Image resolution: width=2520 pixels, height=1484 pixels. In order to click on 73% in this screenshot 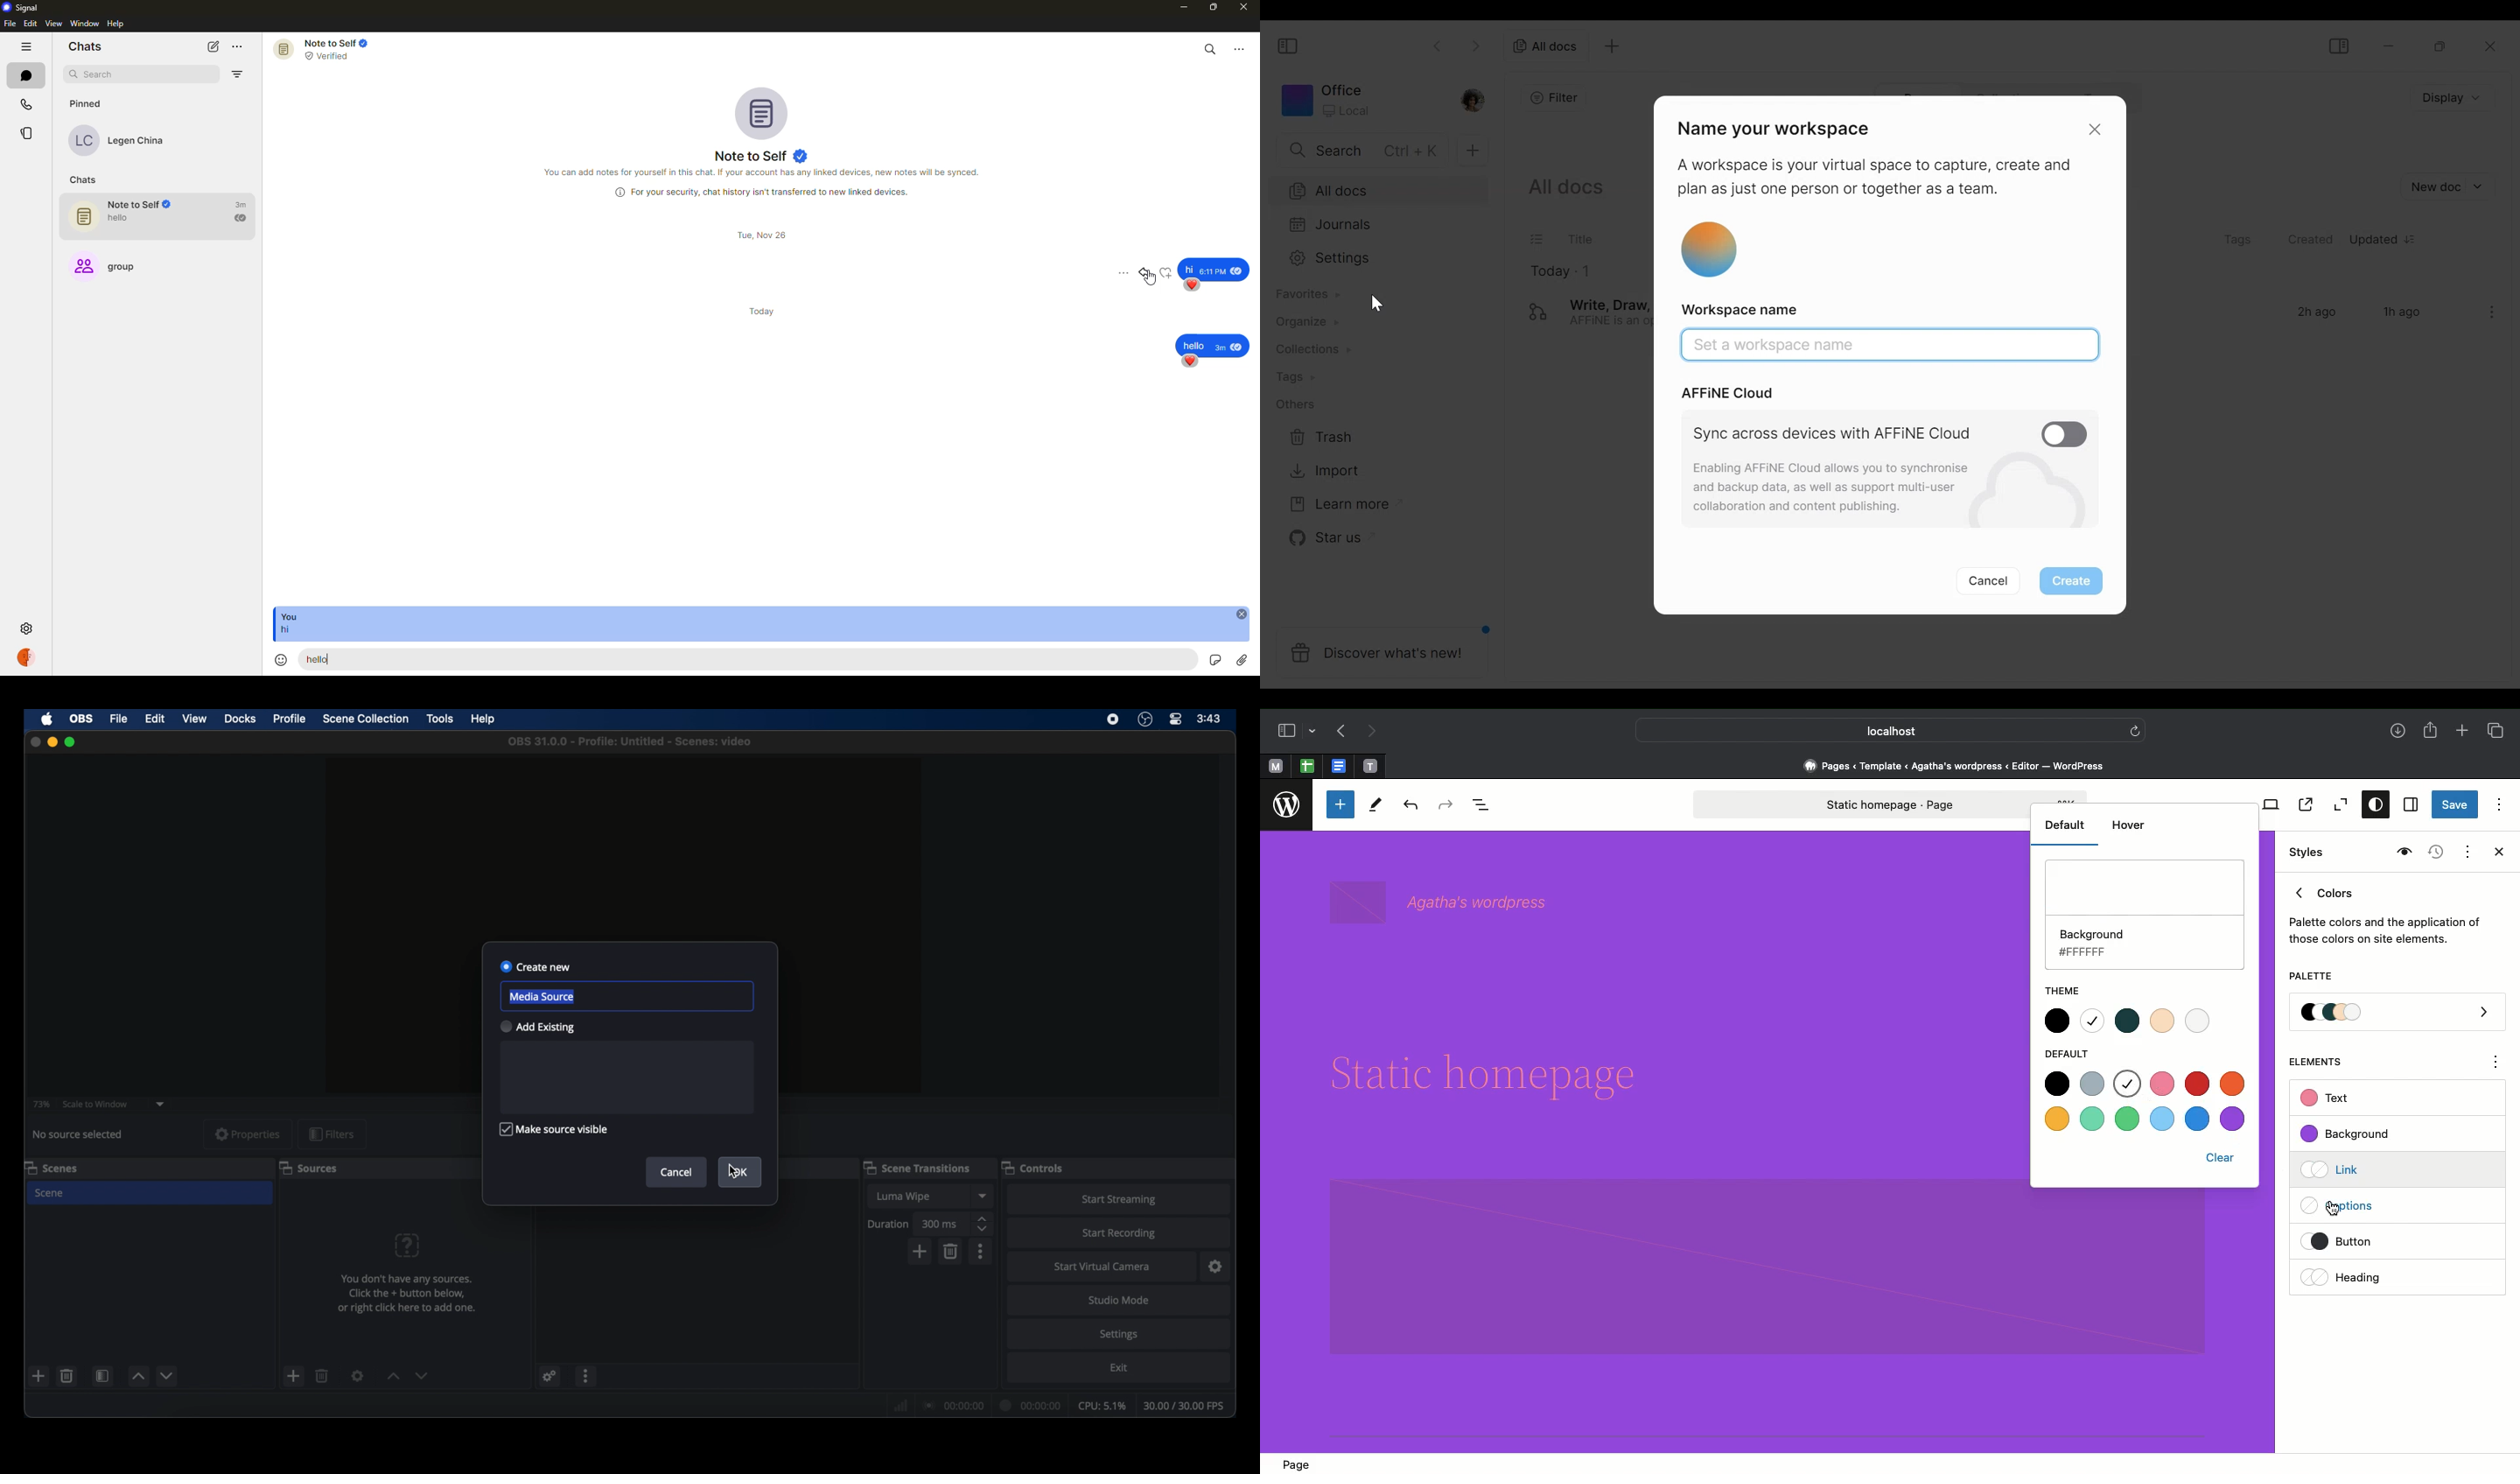, I will do `click(40, 1104)`.